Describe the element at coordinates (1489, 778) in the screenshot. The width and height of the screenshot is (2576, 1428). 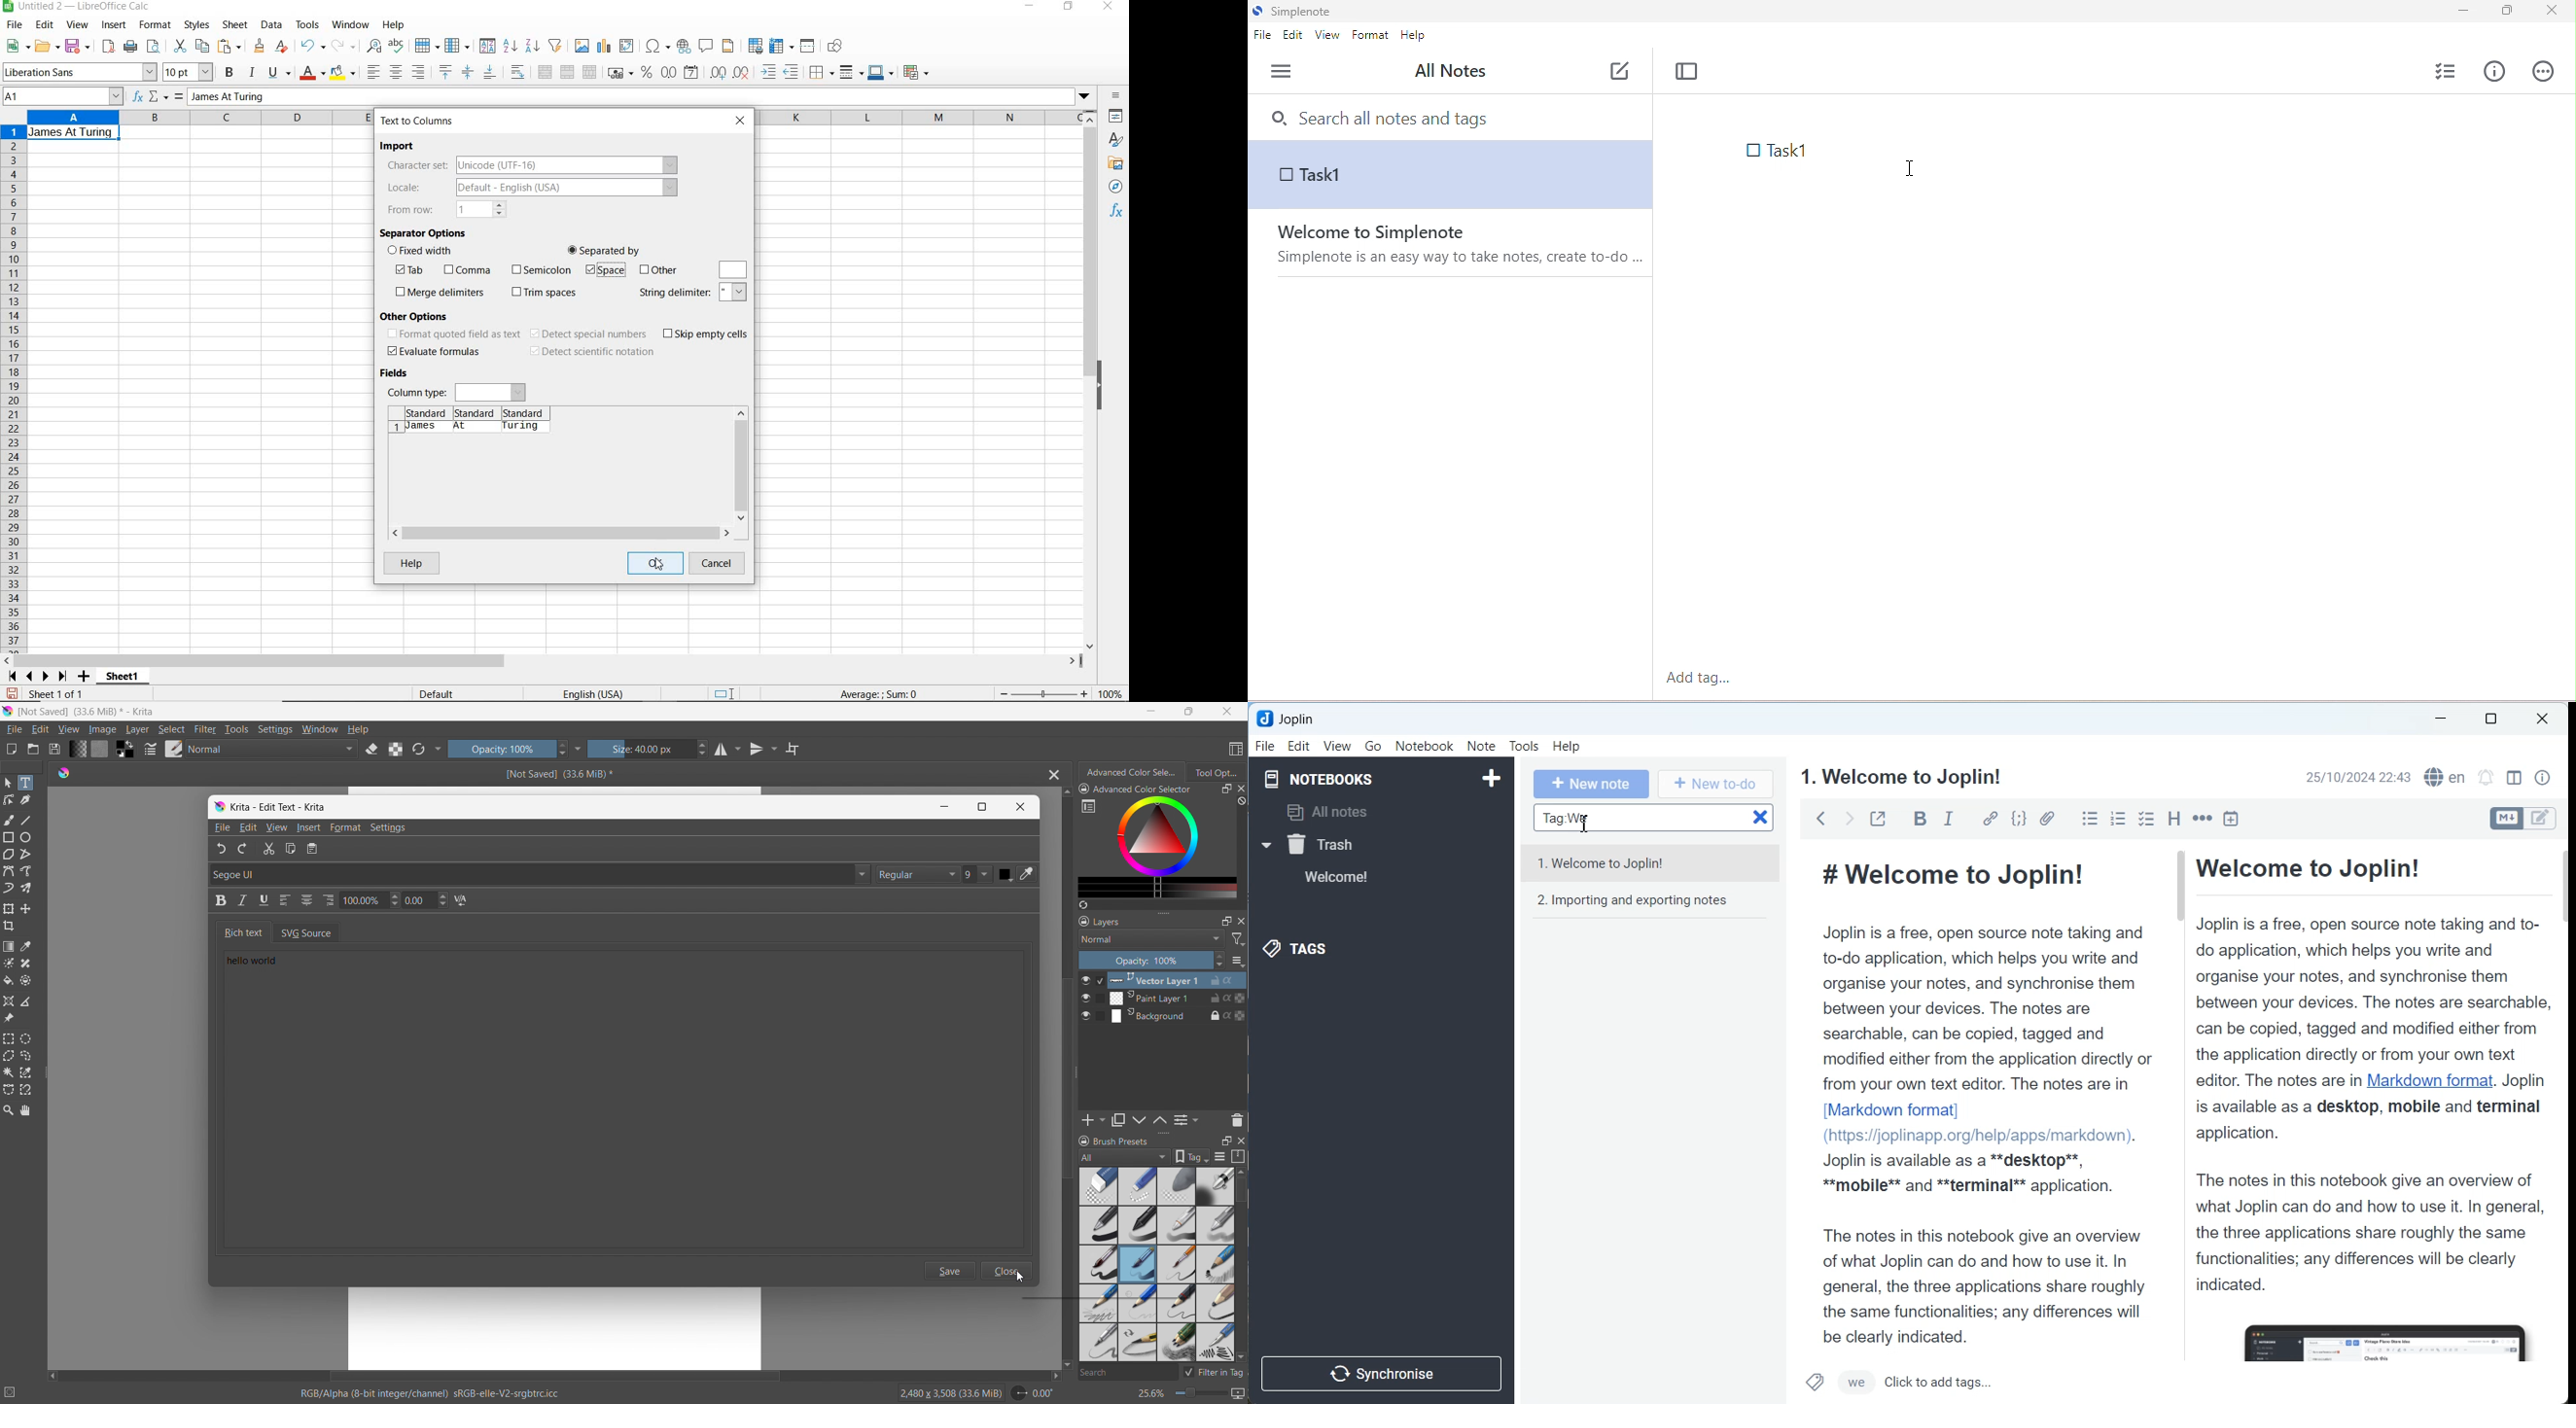
I see `Create Notebook` at that location.